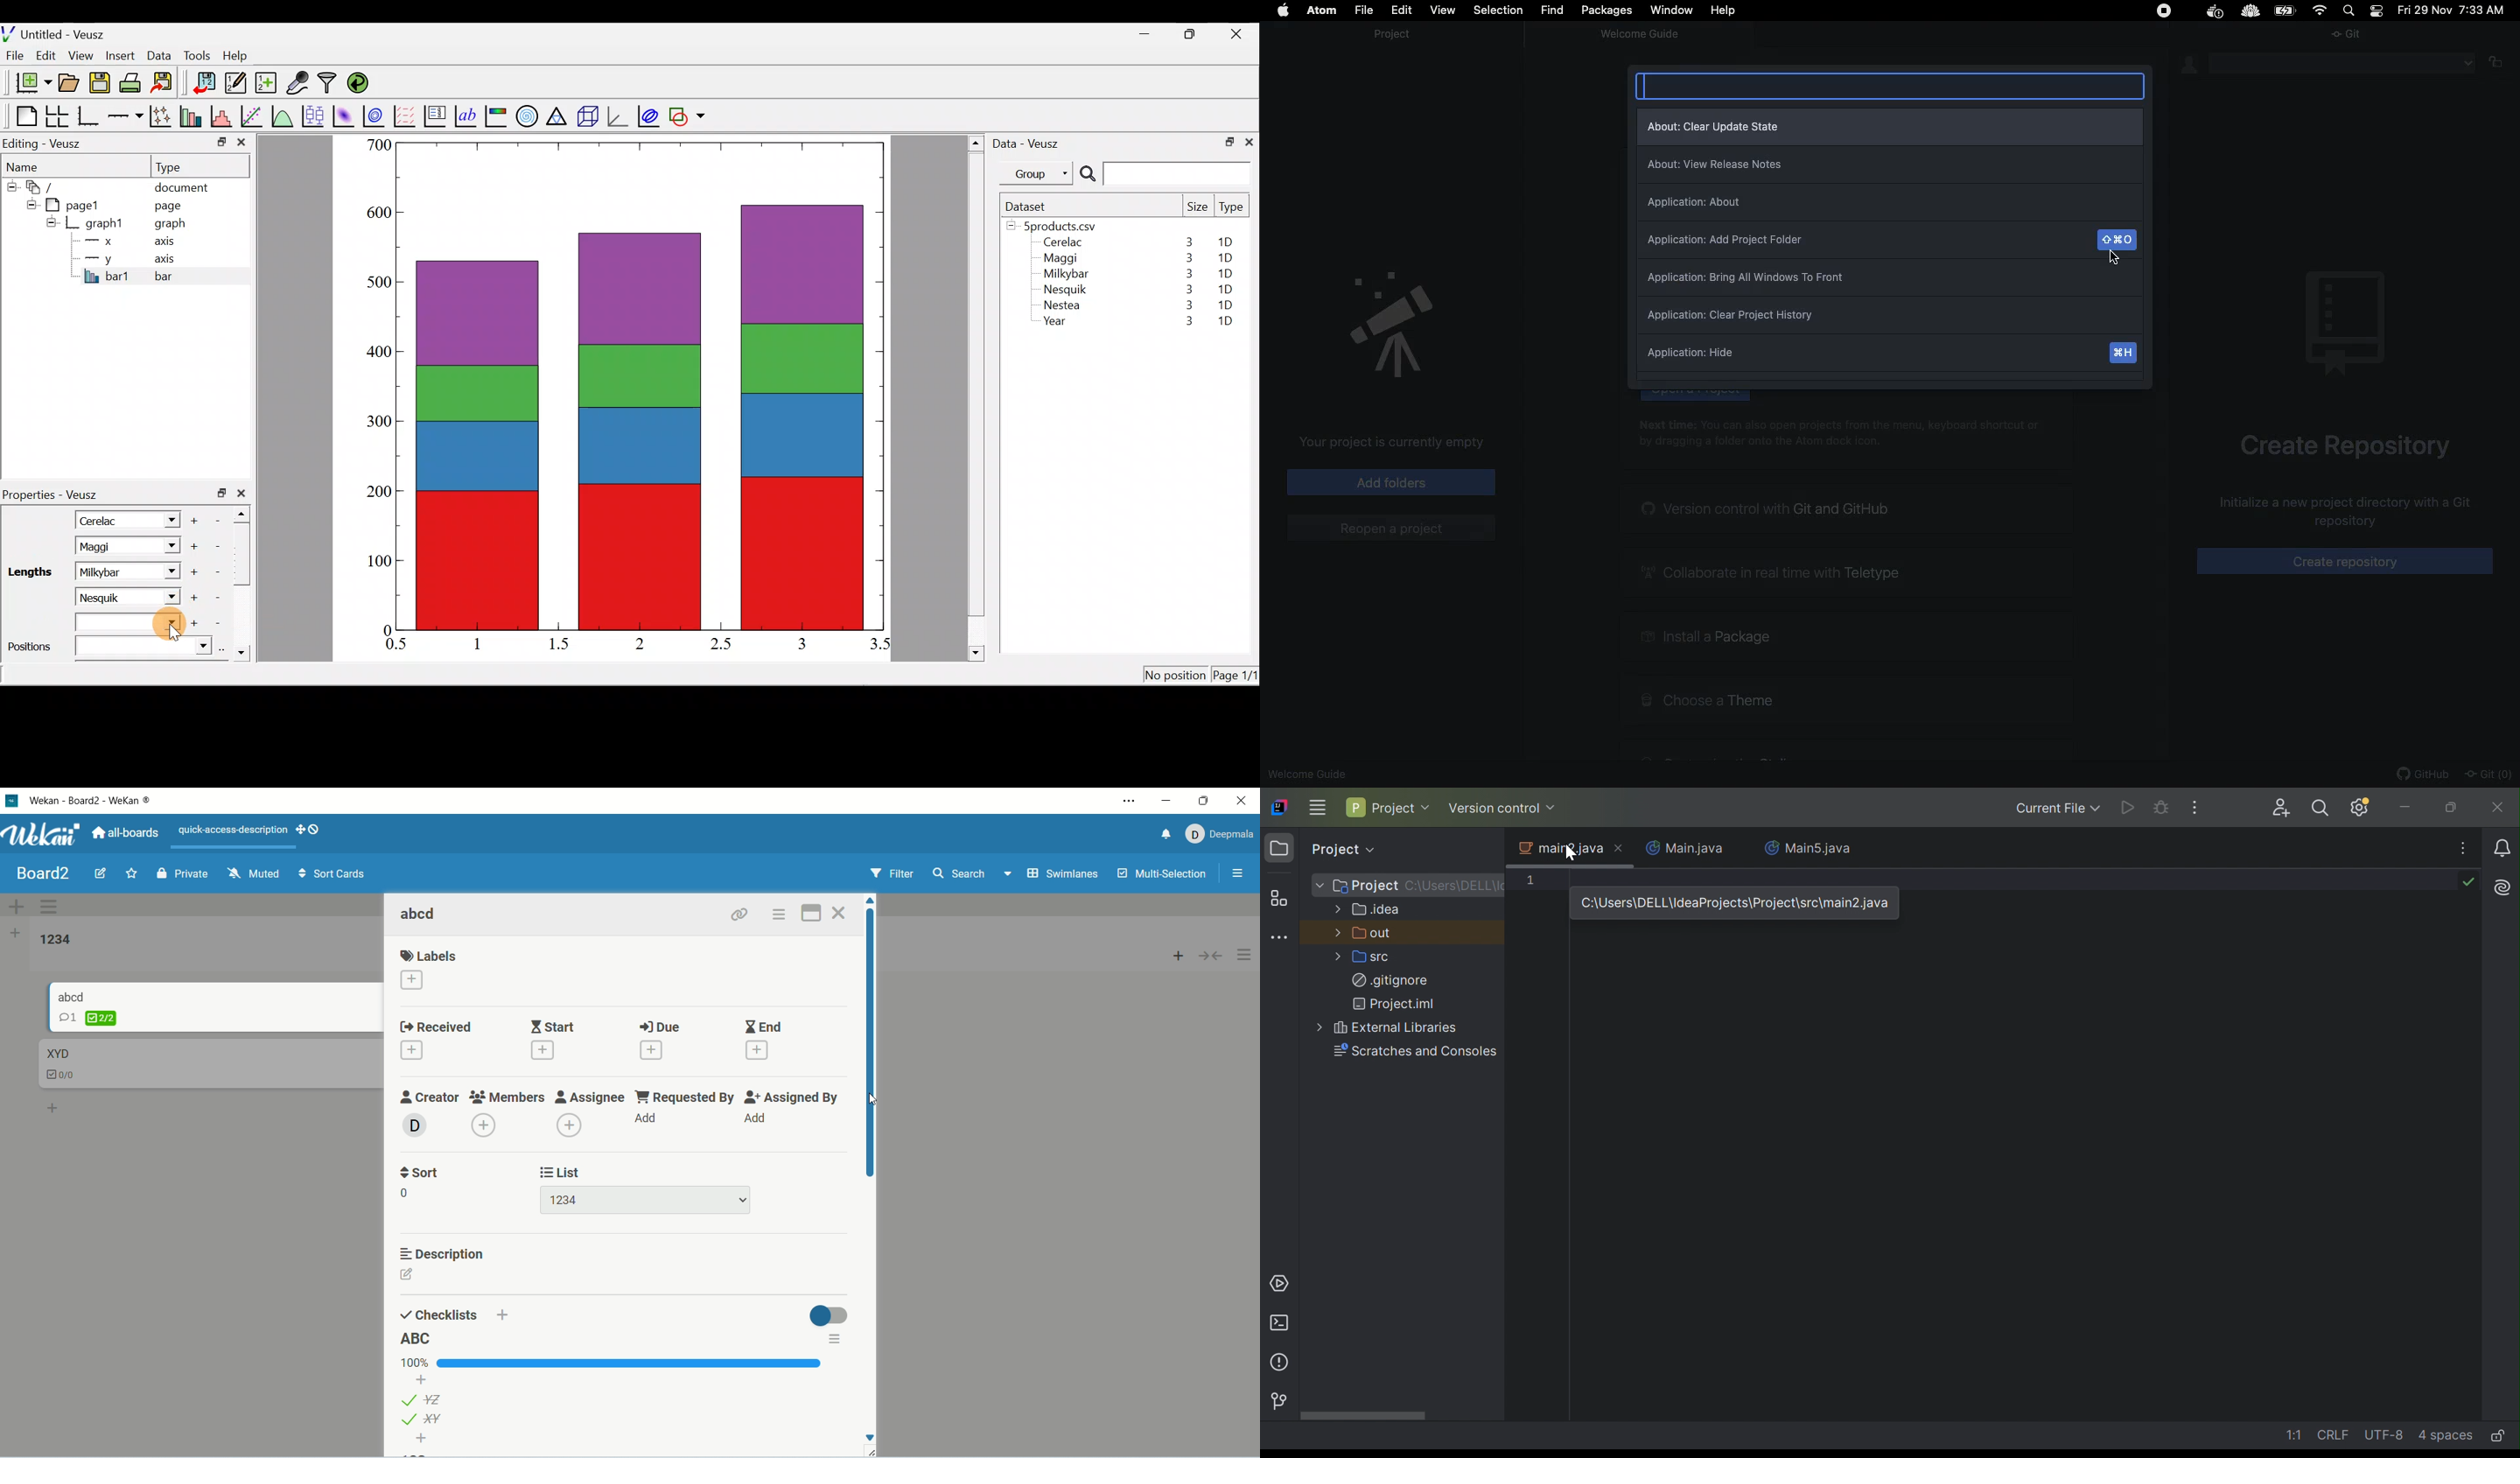  I want to click on 1, so click(487, 643).